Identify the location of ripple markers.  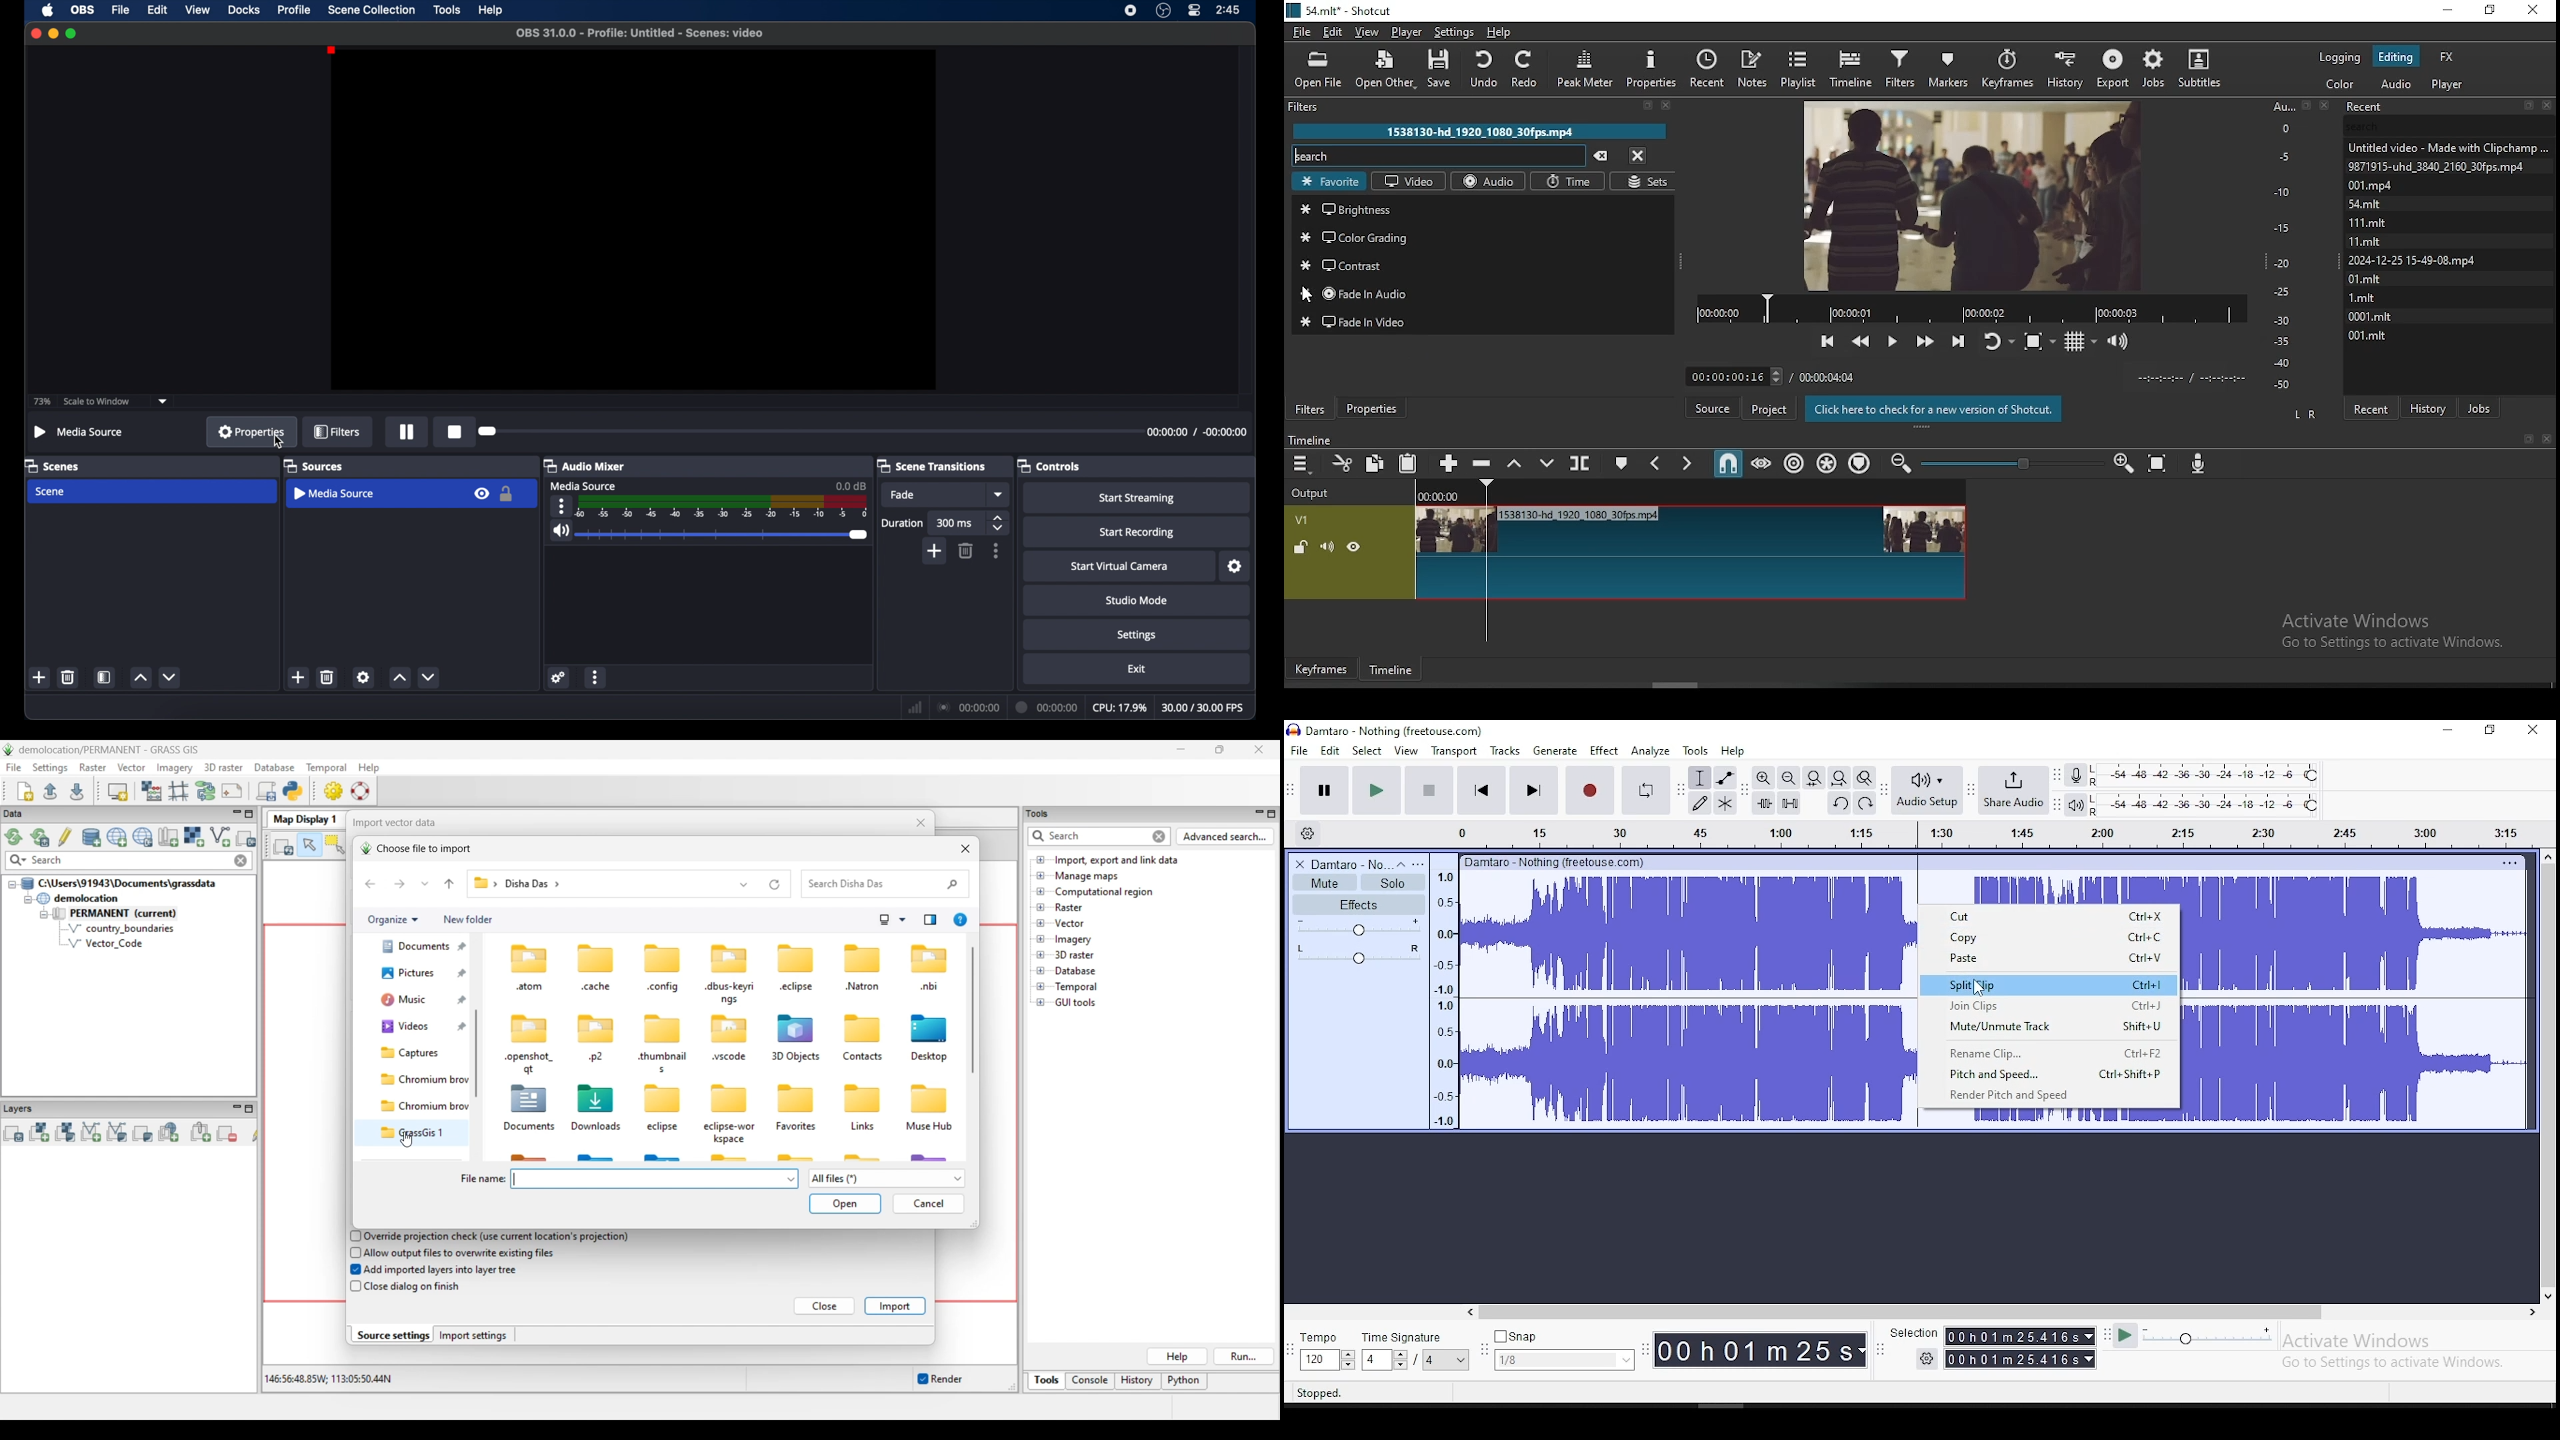
(1861, 464).